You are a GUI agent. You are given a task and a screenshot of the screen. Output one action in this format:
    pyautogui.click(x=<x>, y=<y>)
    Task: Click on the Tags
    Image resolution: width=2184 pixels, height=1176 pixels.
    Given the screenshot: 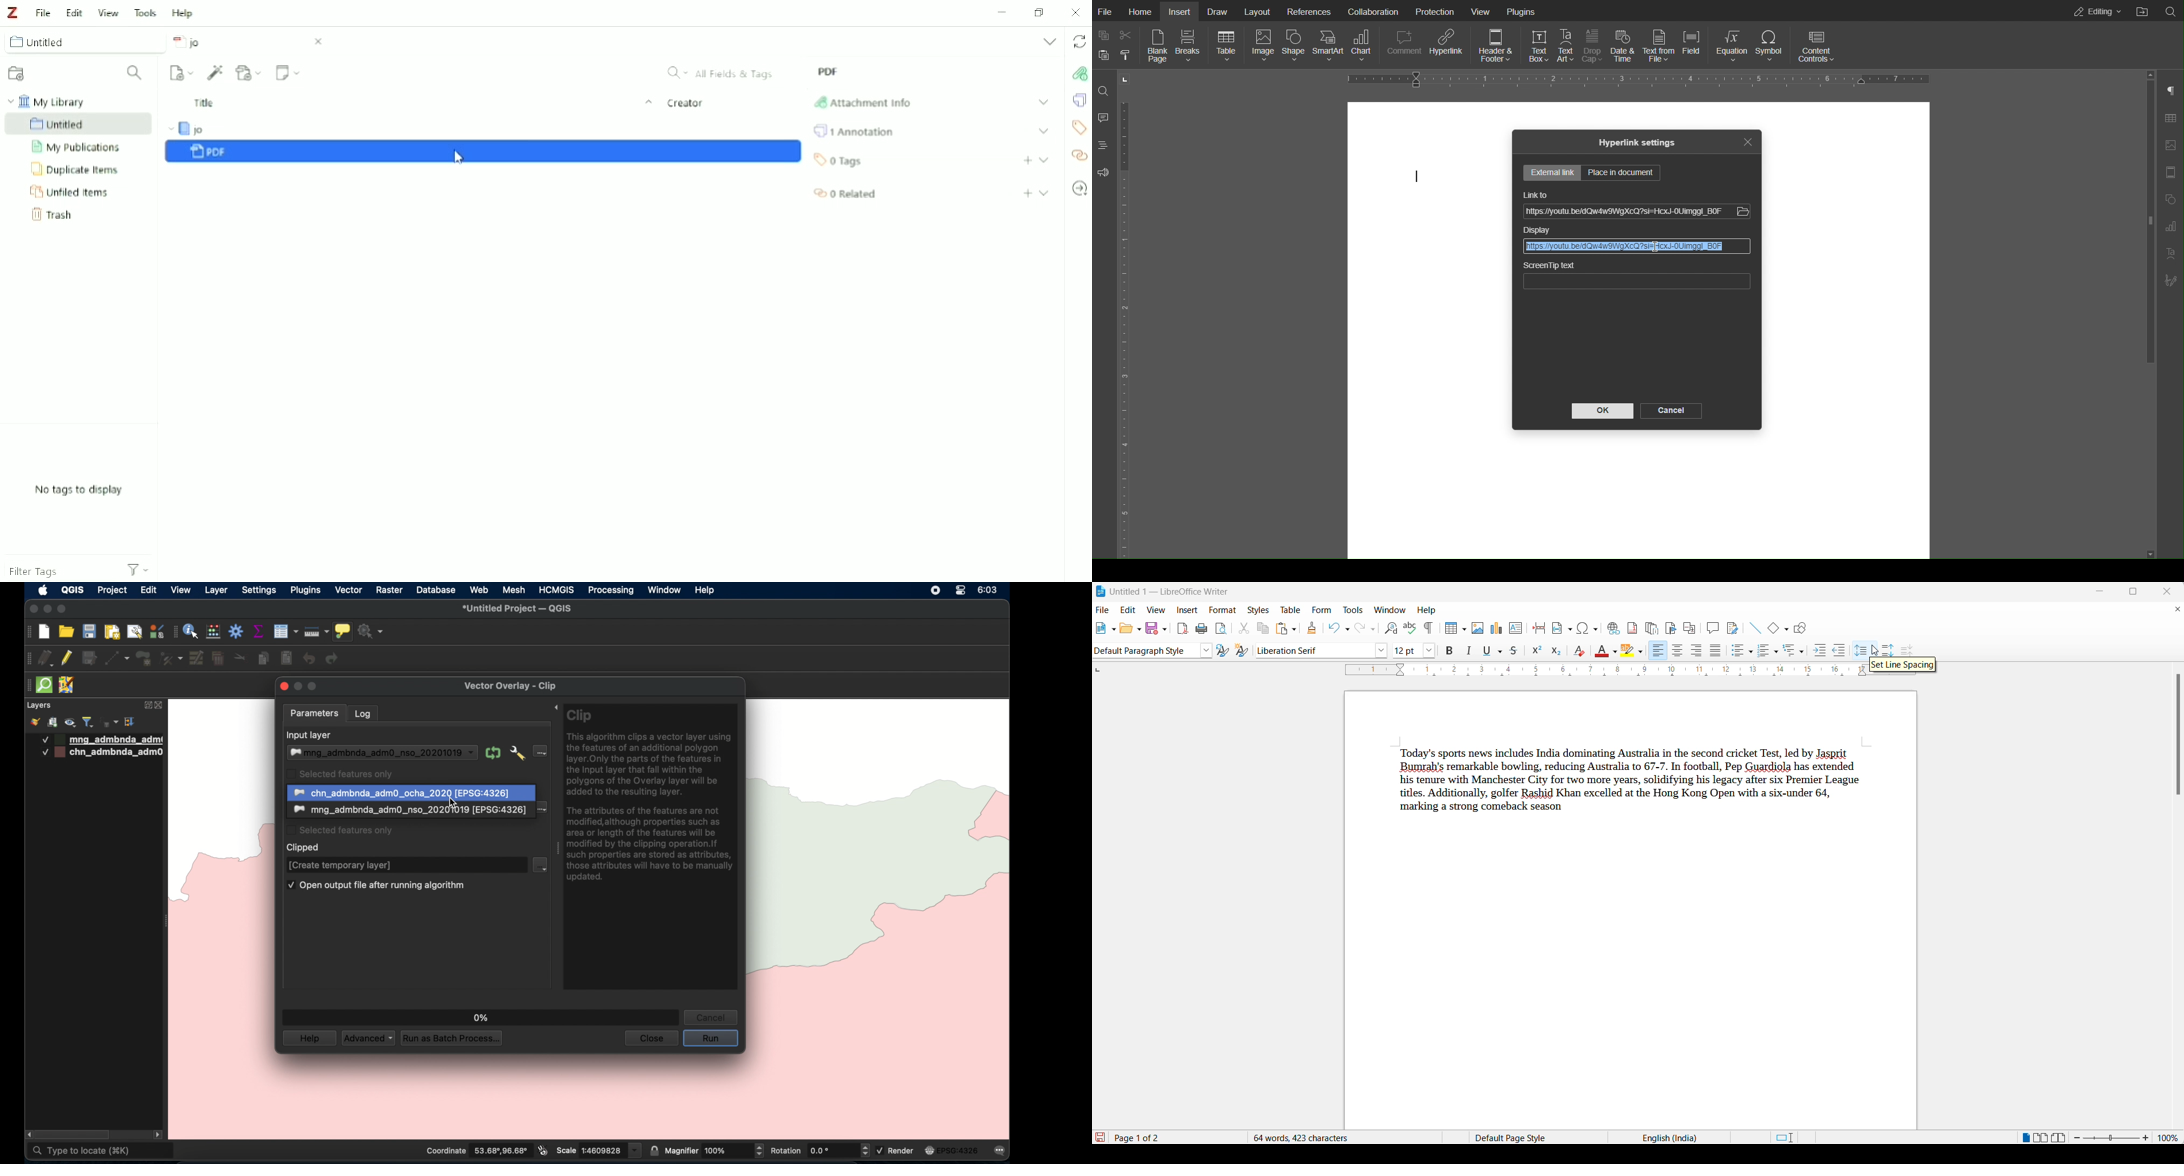 What is the action you would take?
    pyautogui.click(x=838, y=161)
    